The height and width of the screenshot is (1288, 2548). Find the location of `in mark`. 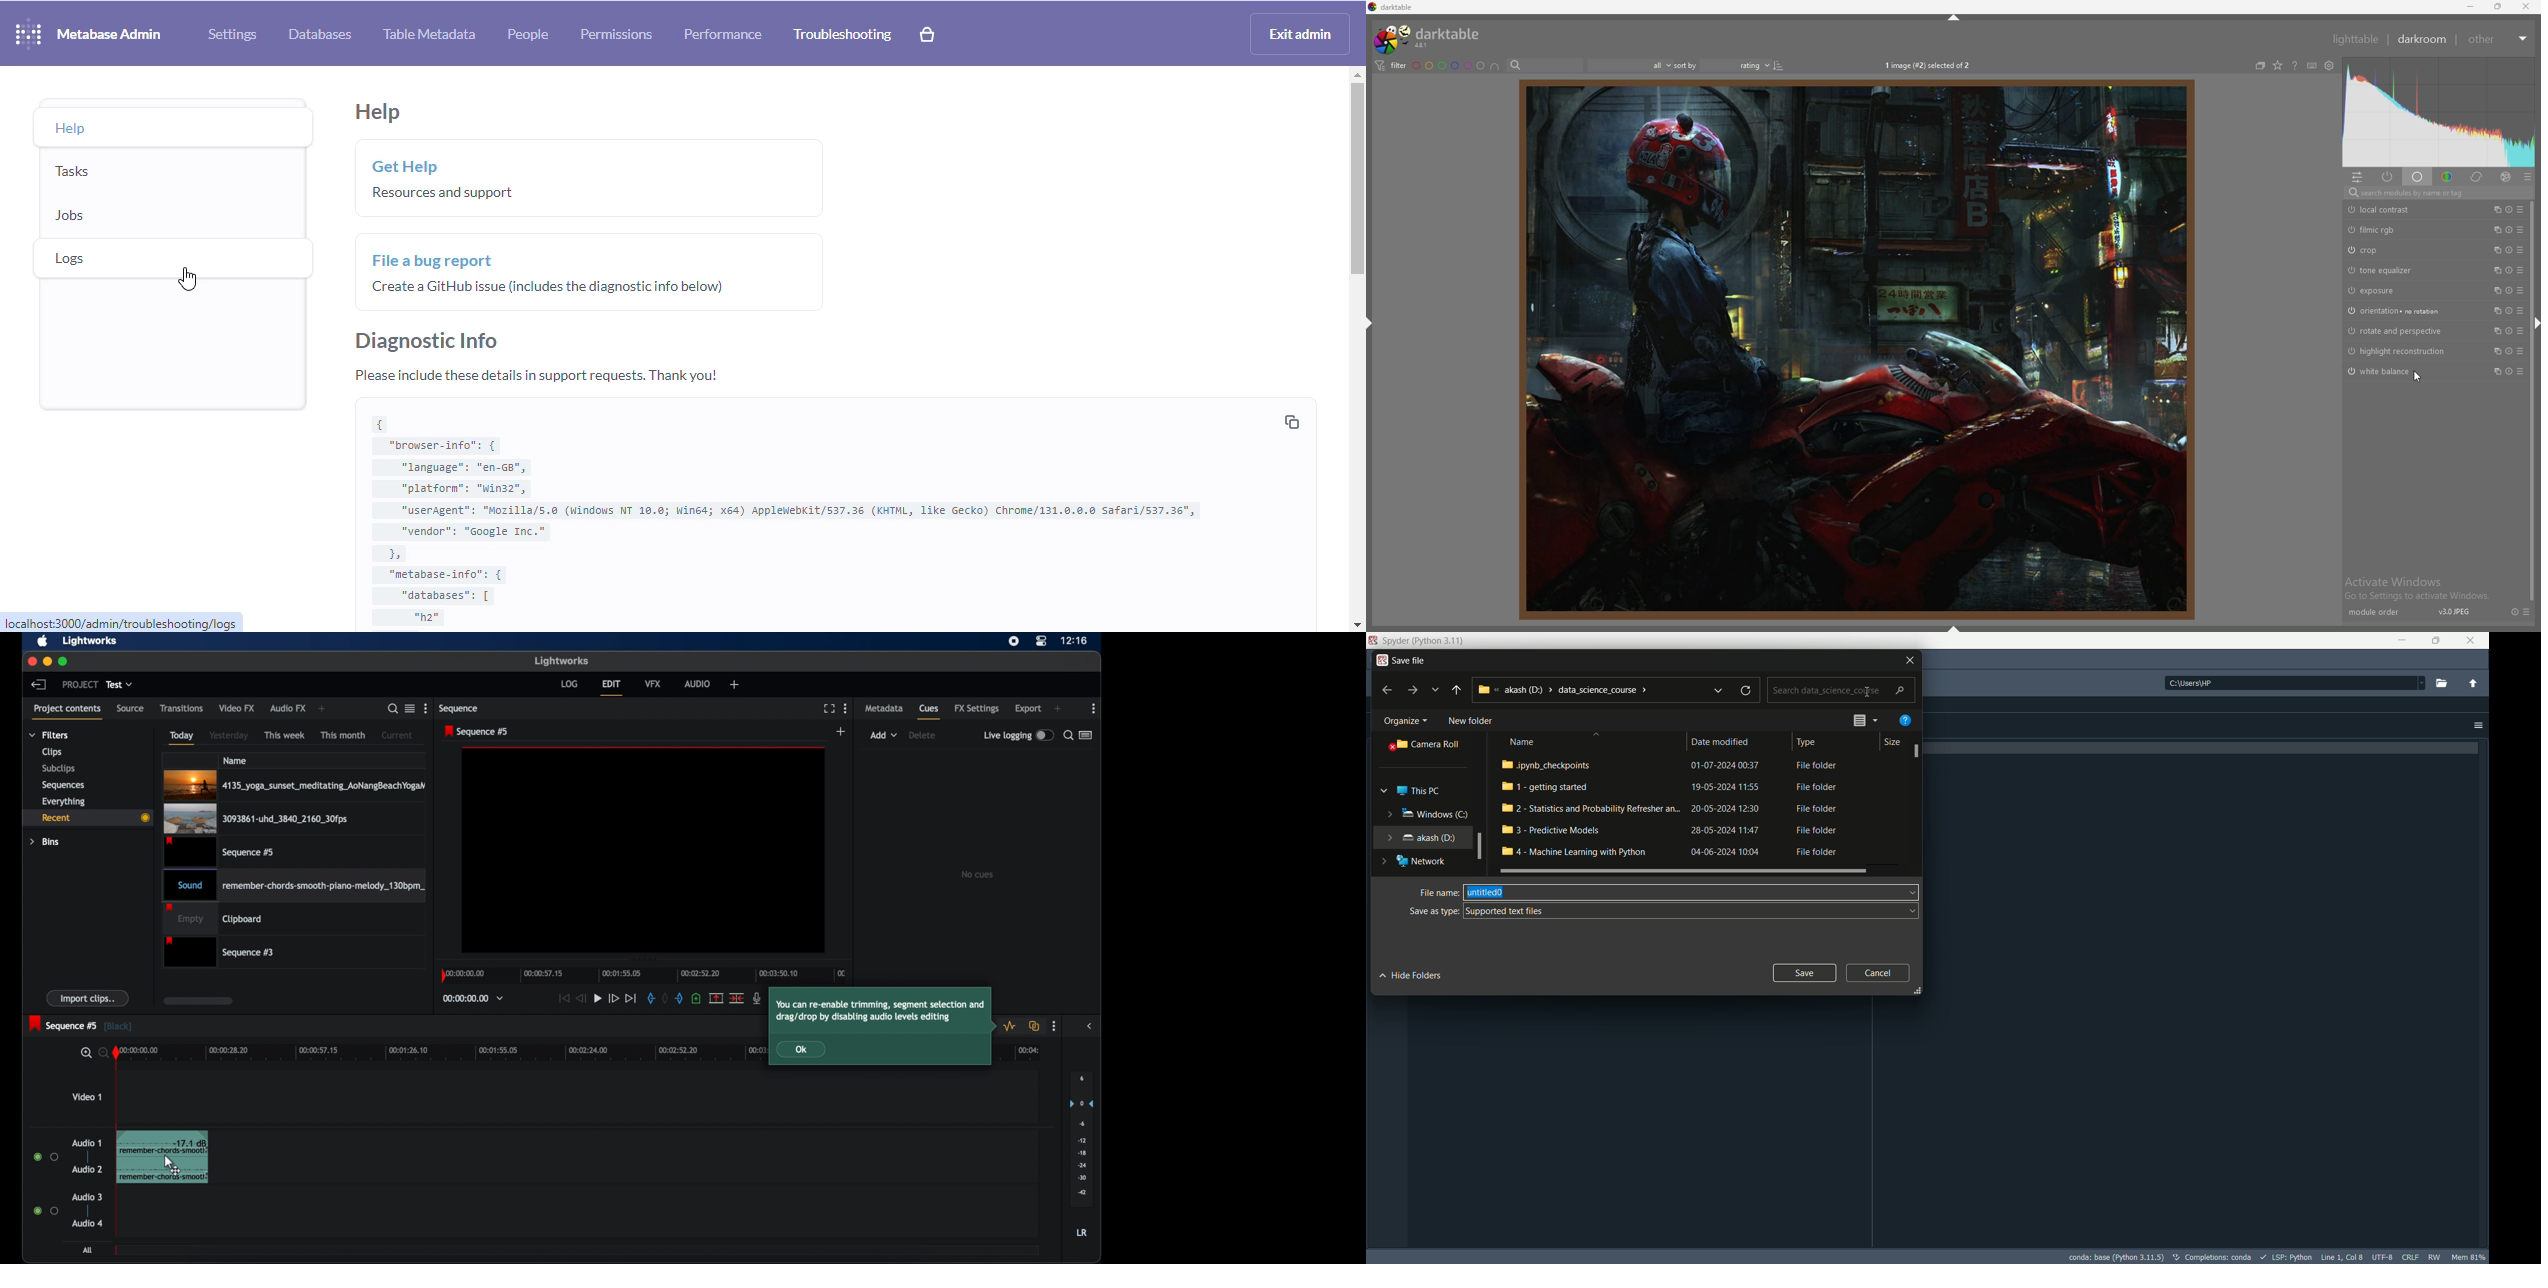

in mark is located at coordinates (650, 999).